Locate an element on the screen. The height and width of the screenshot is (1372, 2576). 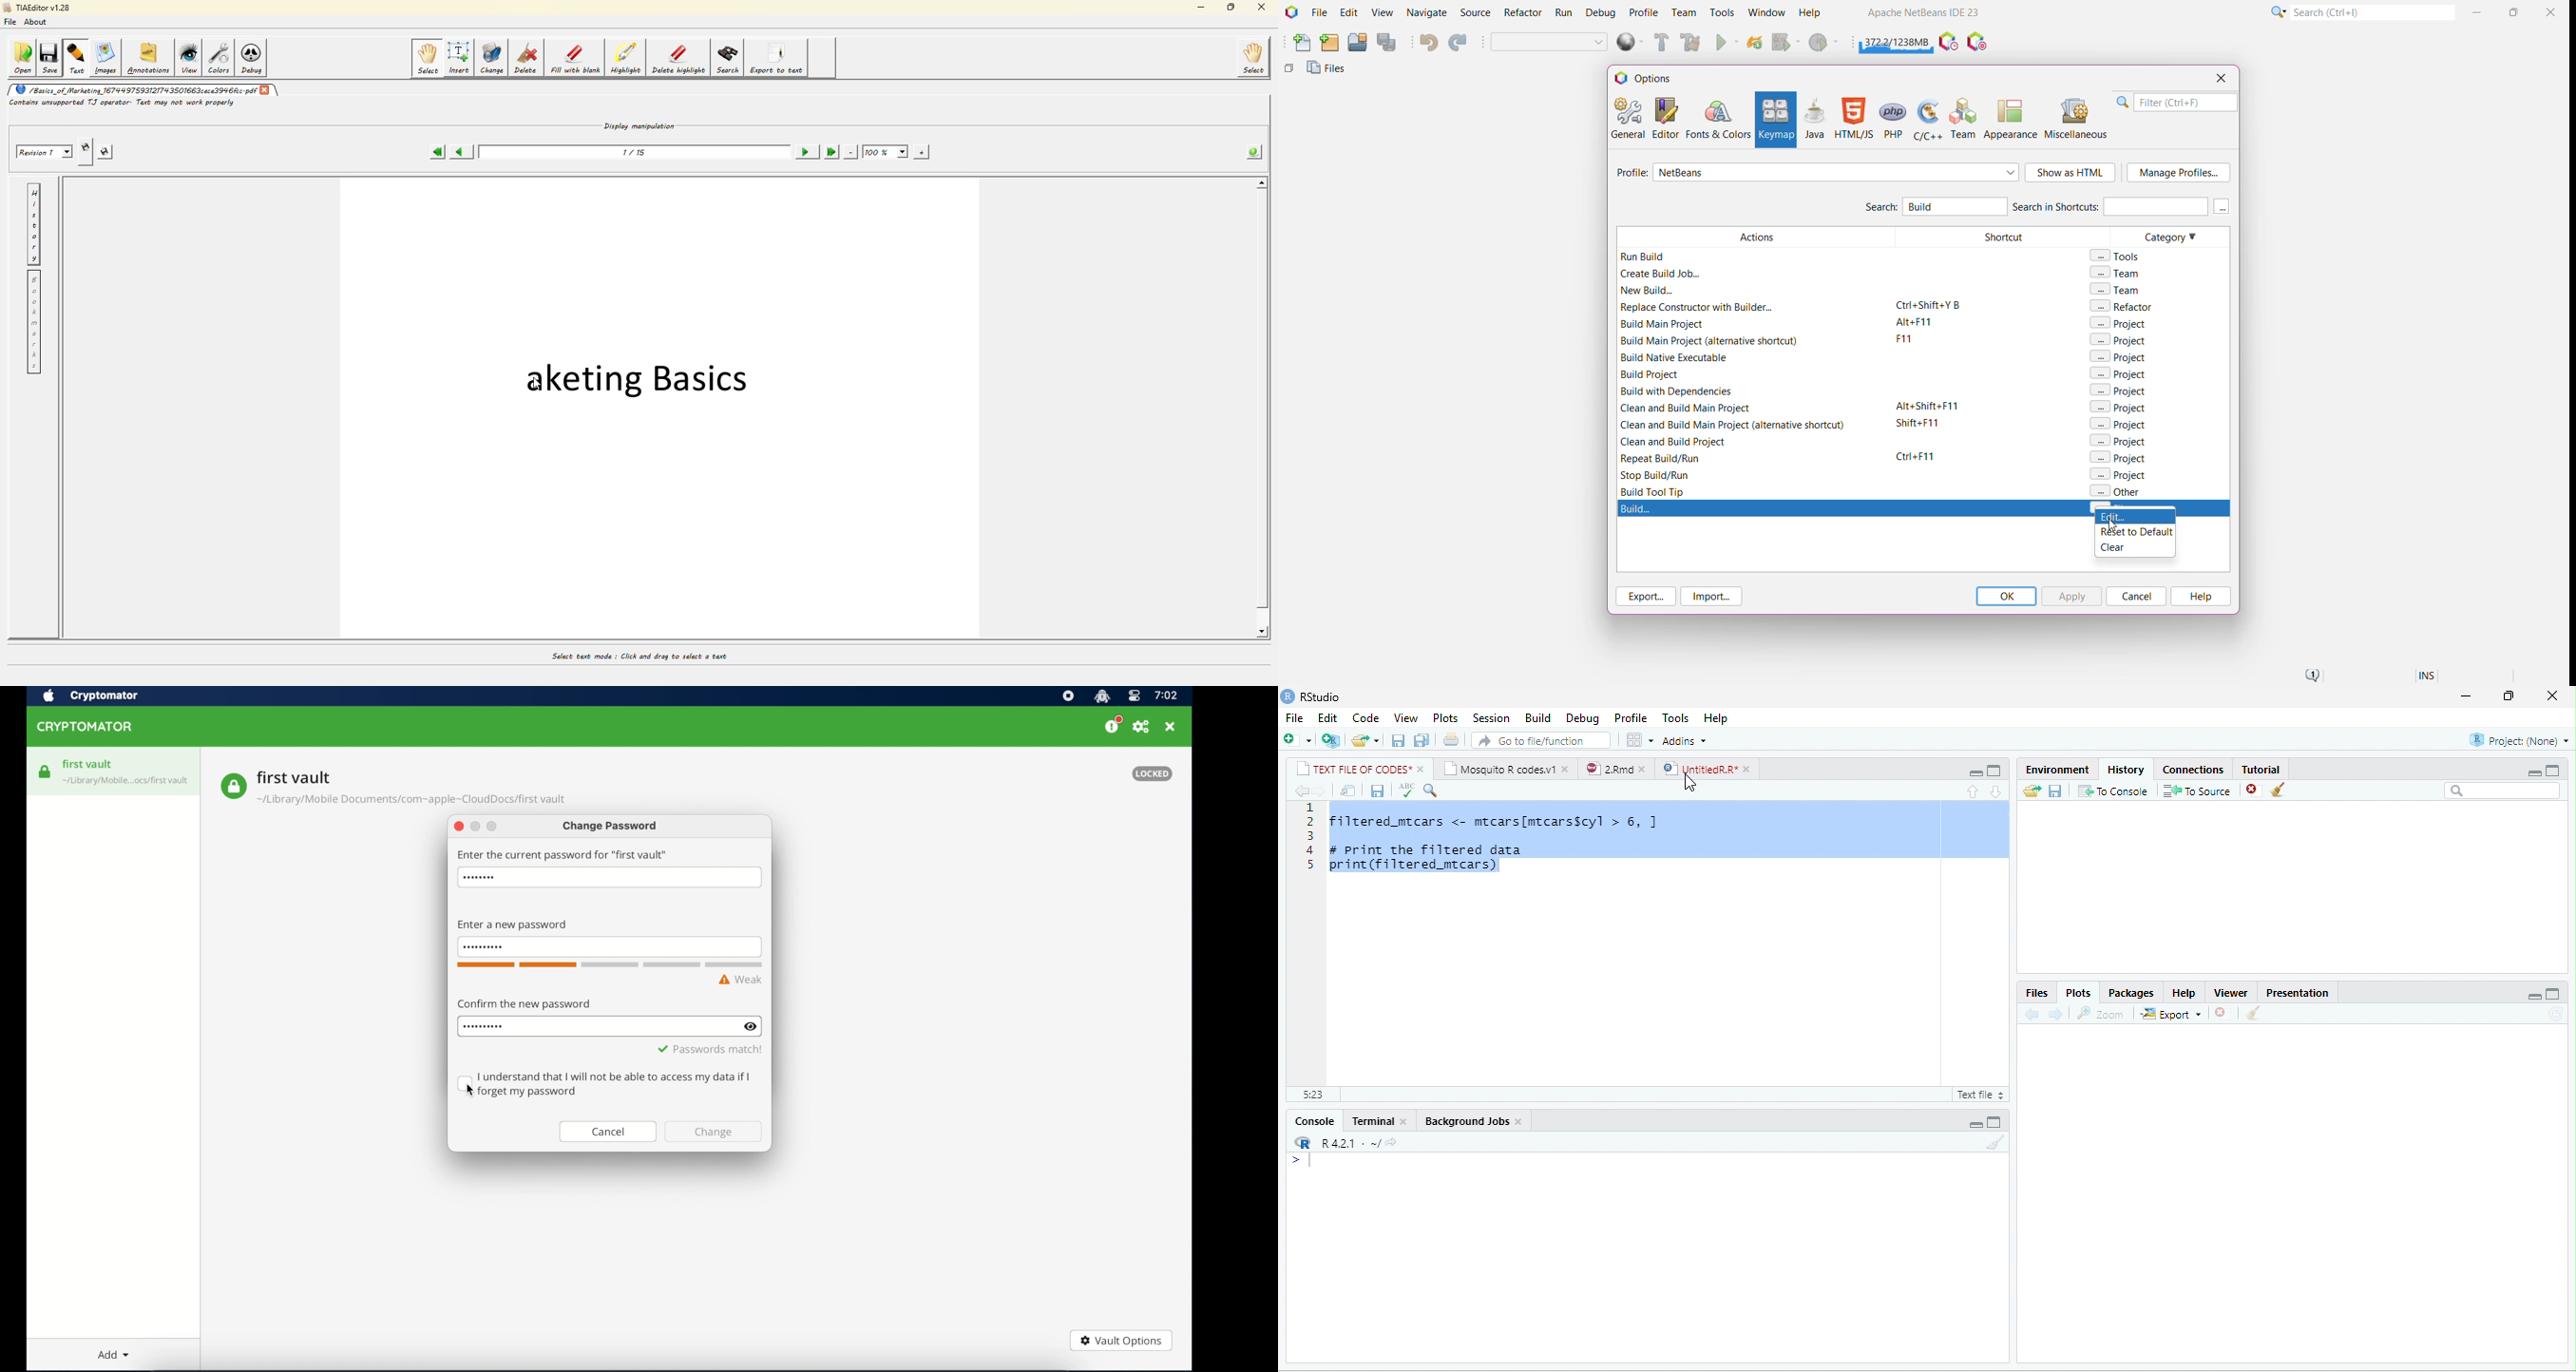
close is located at coordinates (1519, 1122).